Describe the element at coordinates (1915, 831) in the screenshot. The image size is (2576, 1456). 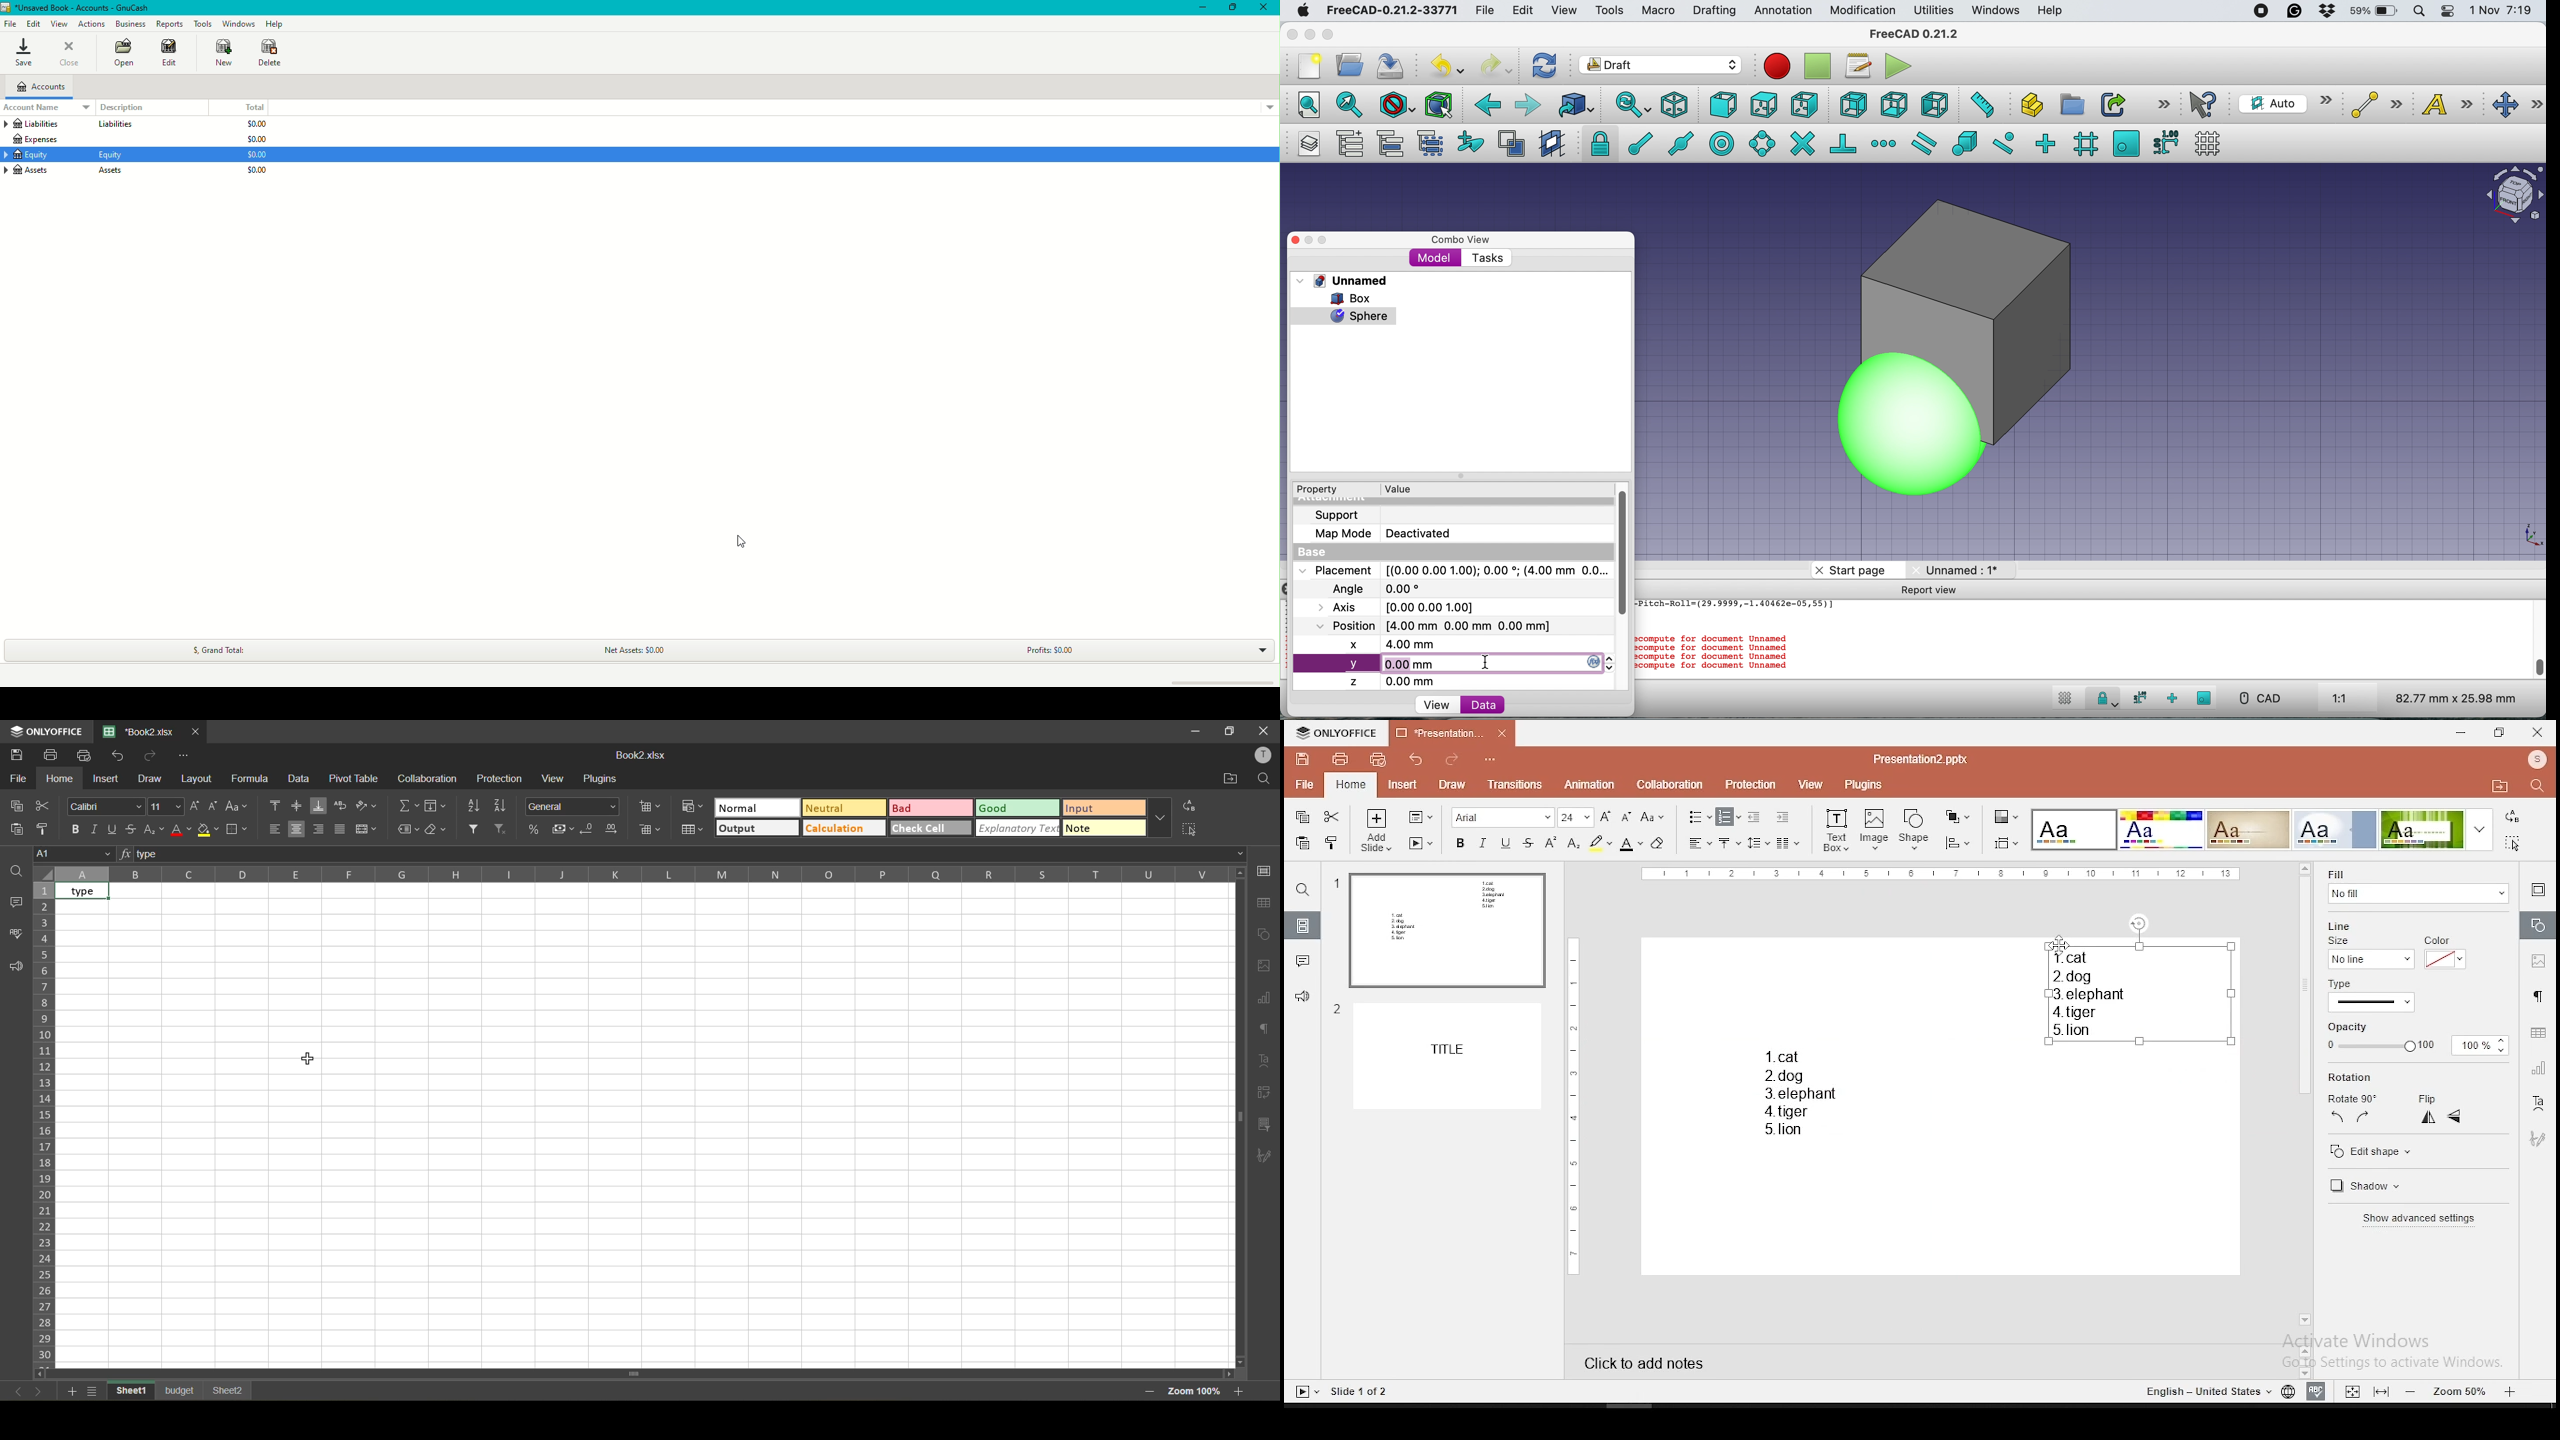
I see `shape` at that location.